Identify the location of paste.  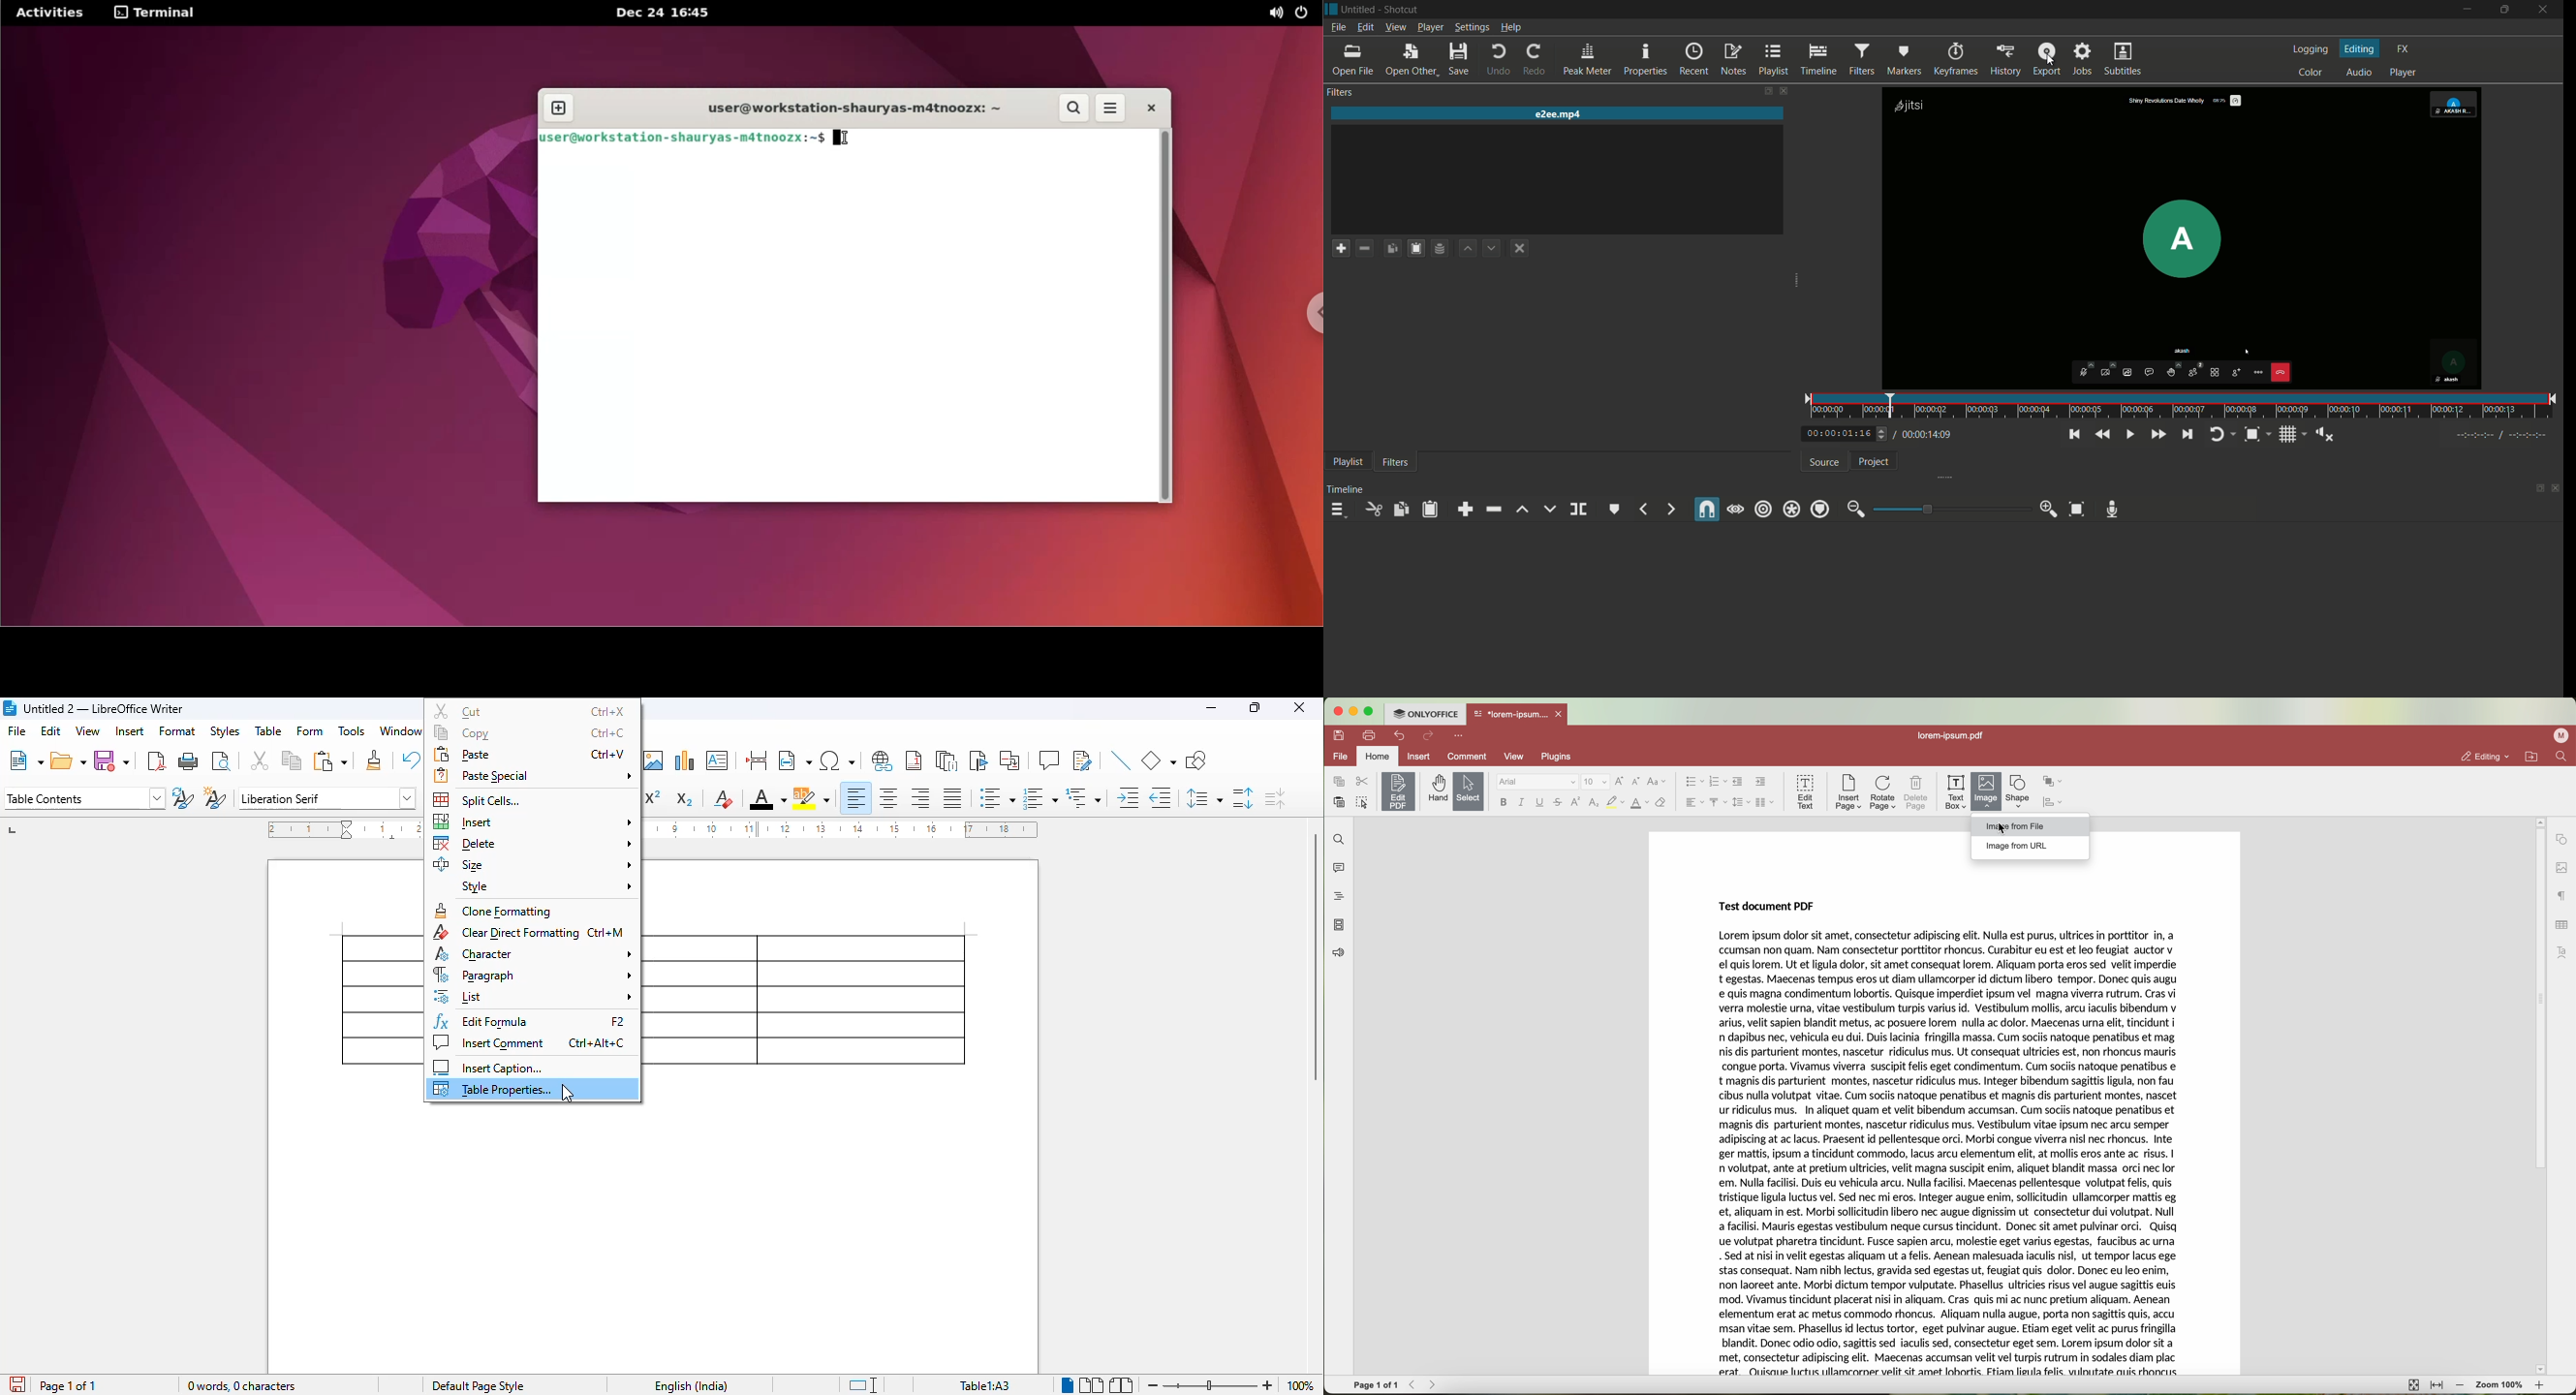
(1339, 803).